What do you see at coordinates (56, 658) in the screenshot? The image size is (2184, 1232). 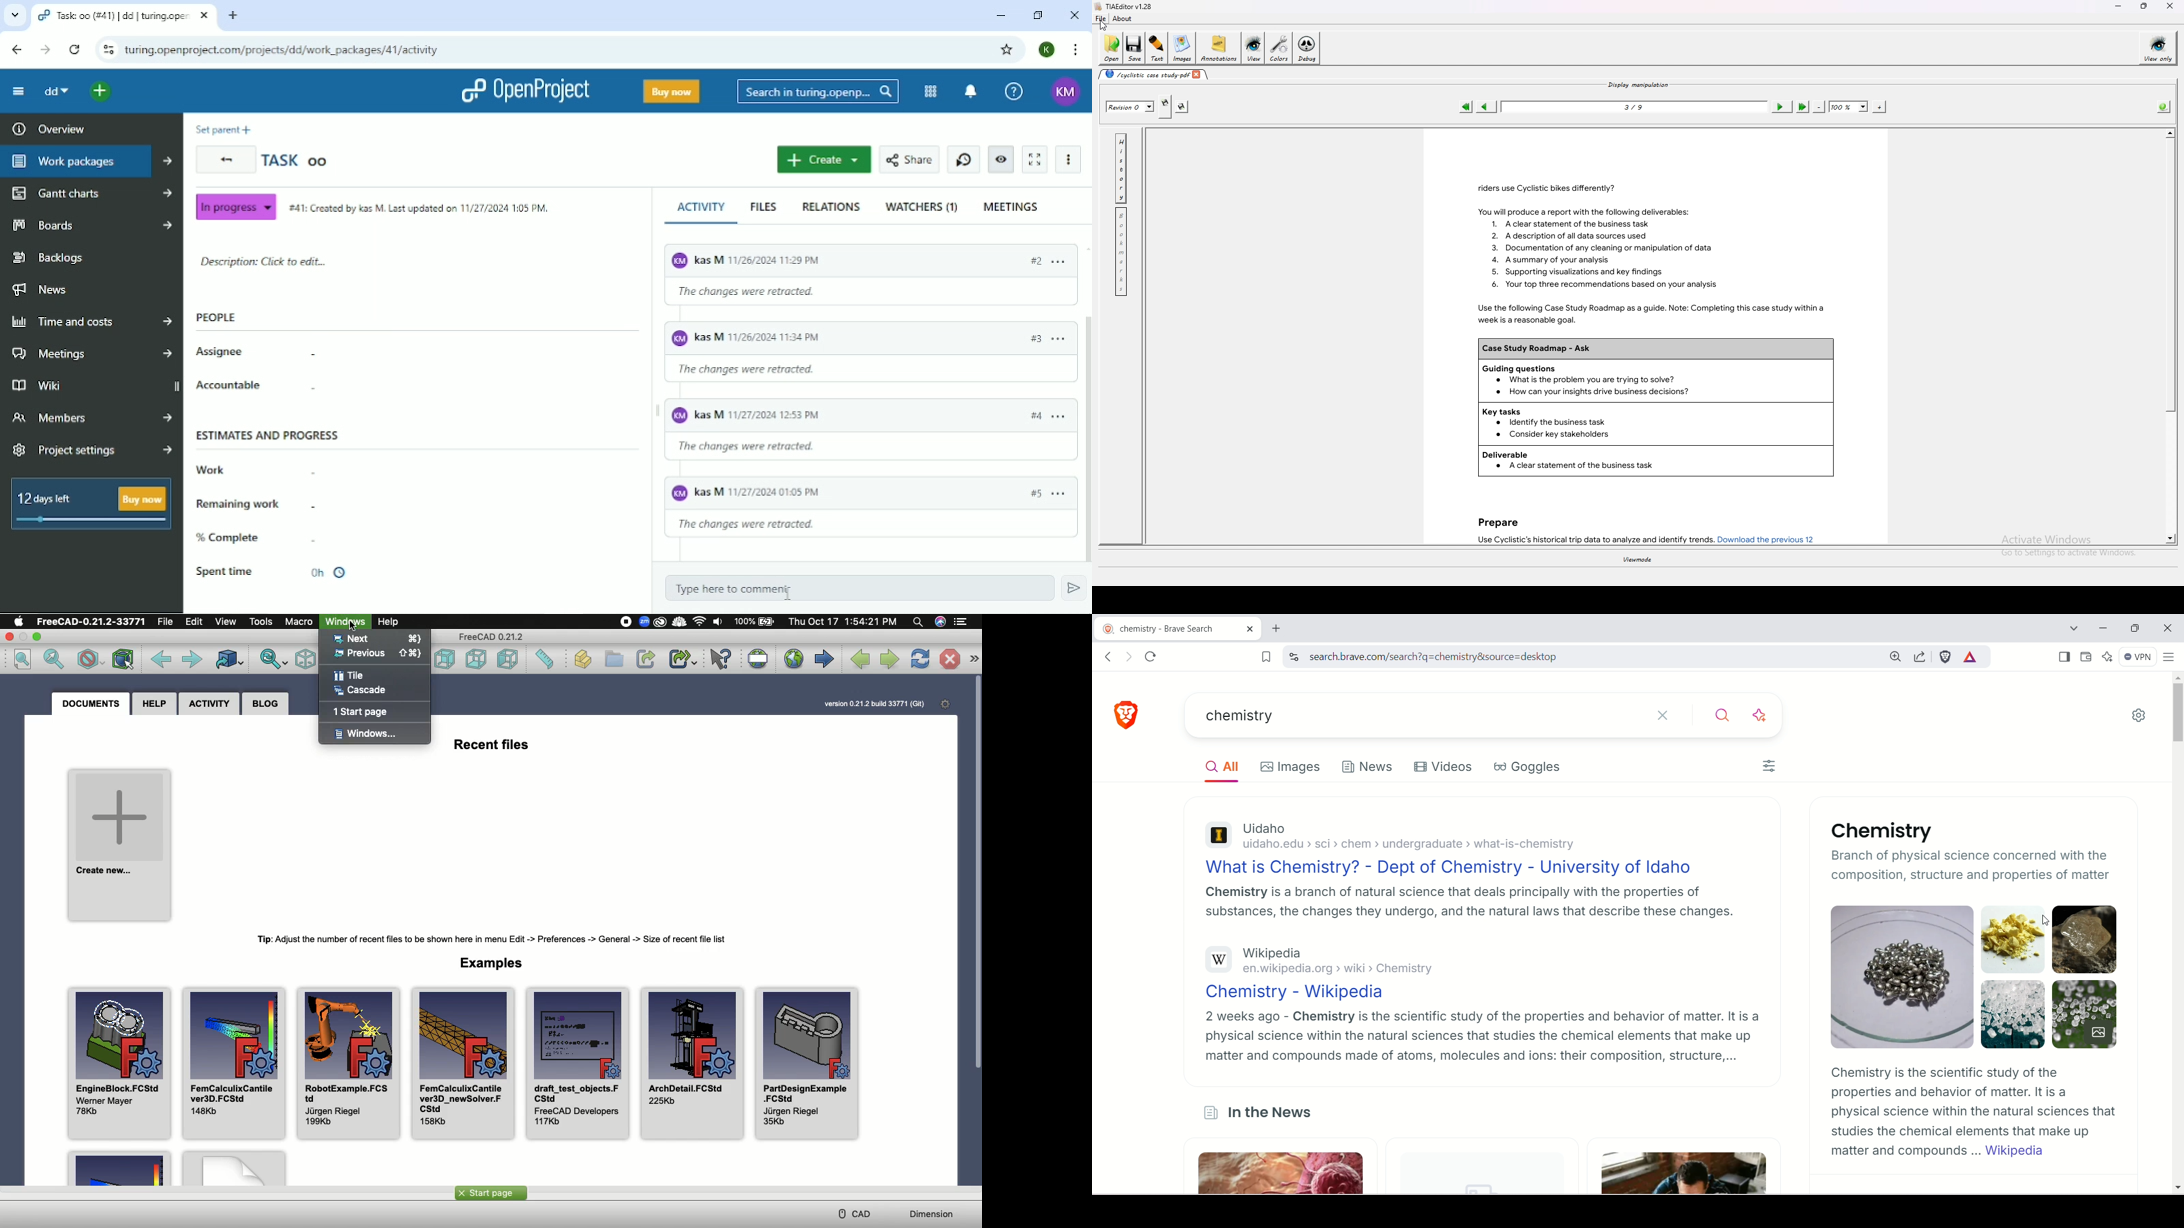 I see `Fit selection` at bounding box center [56, 658].